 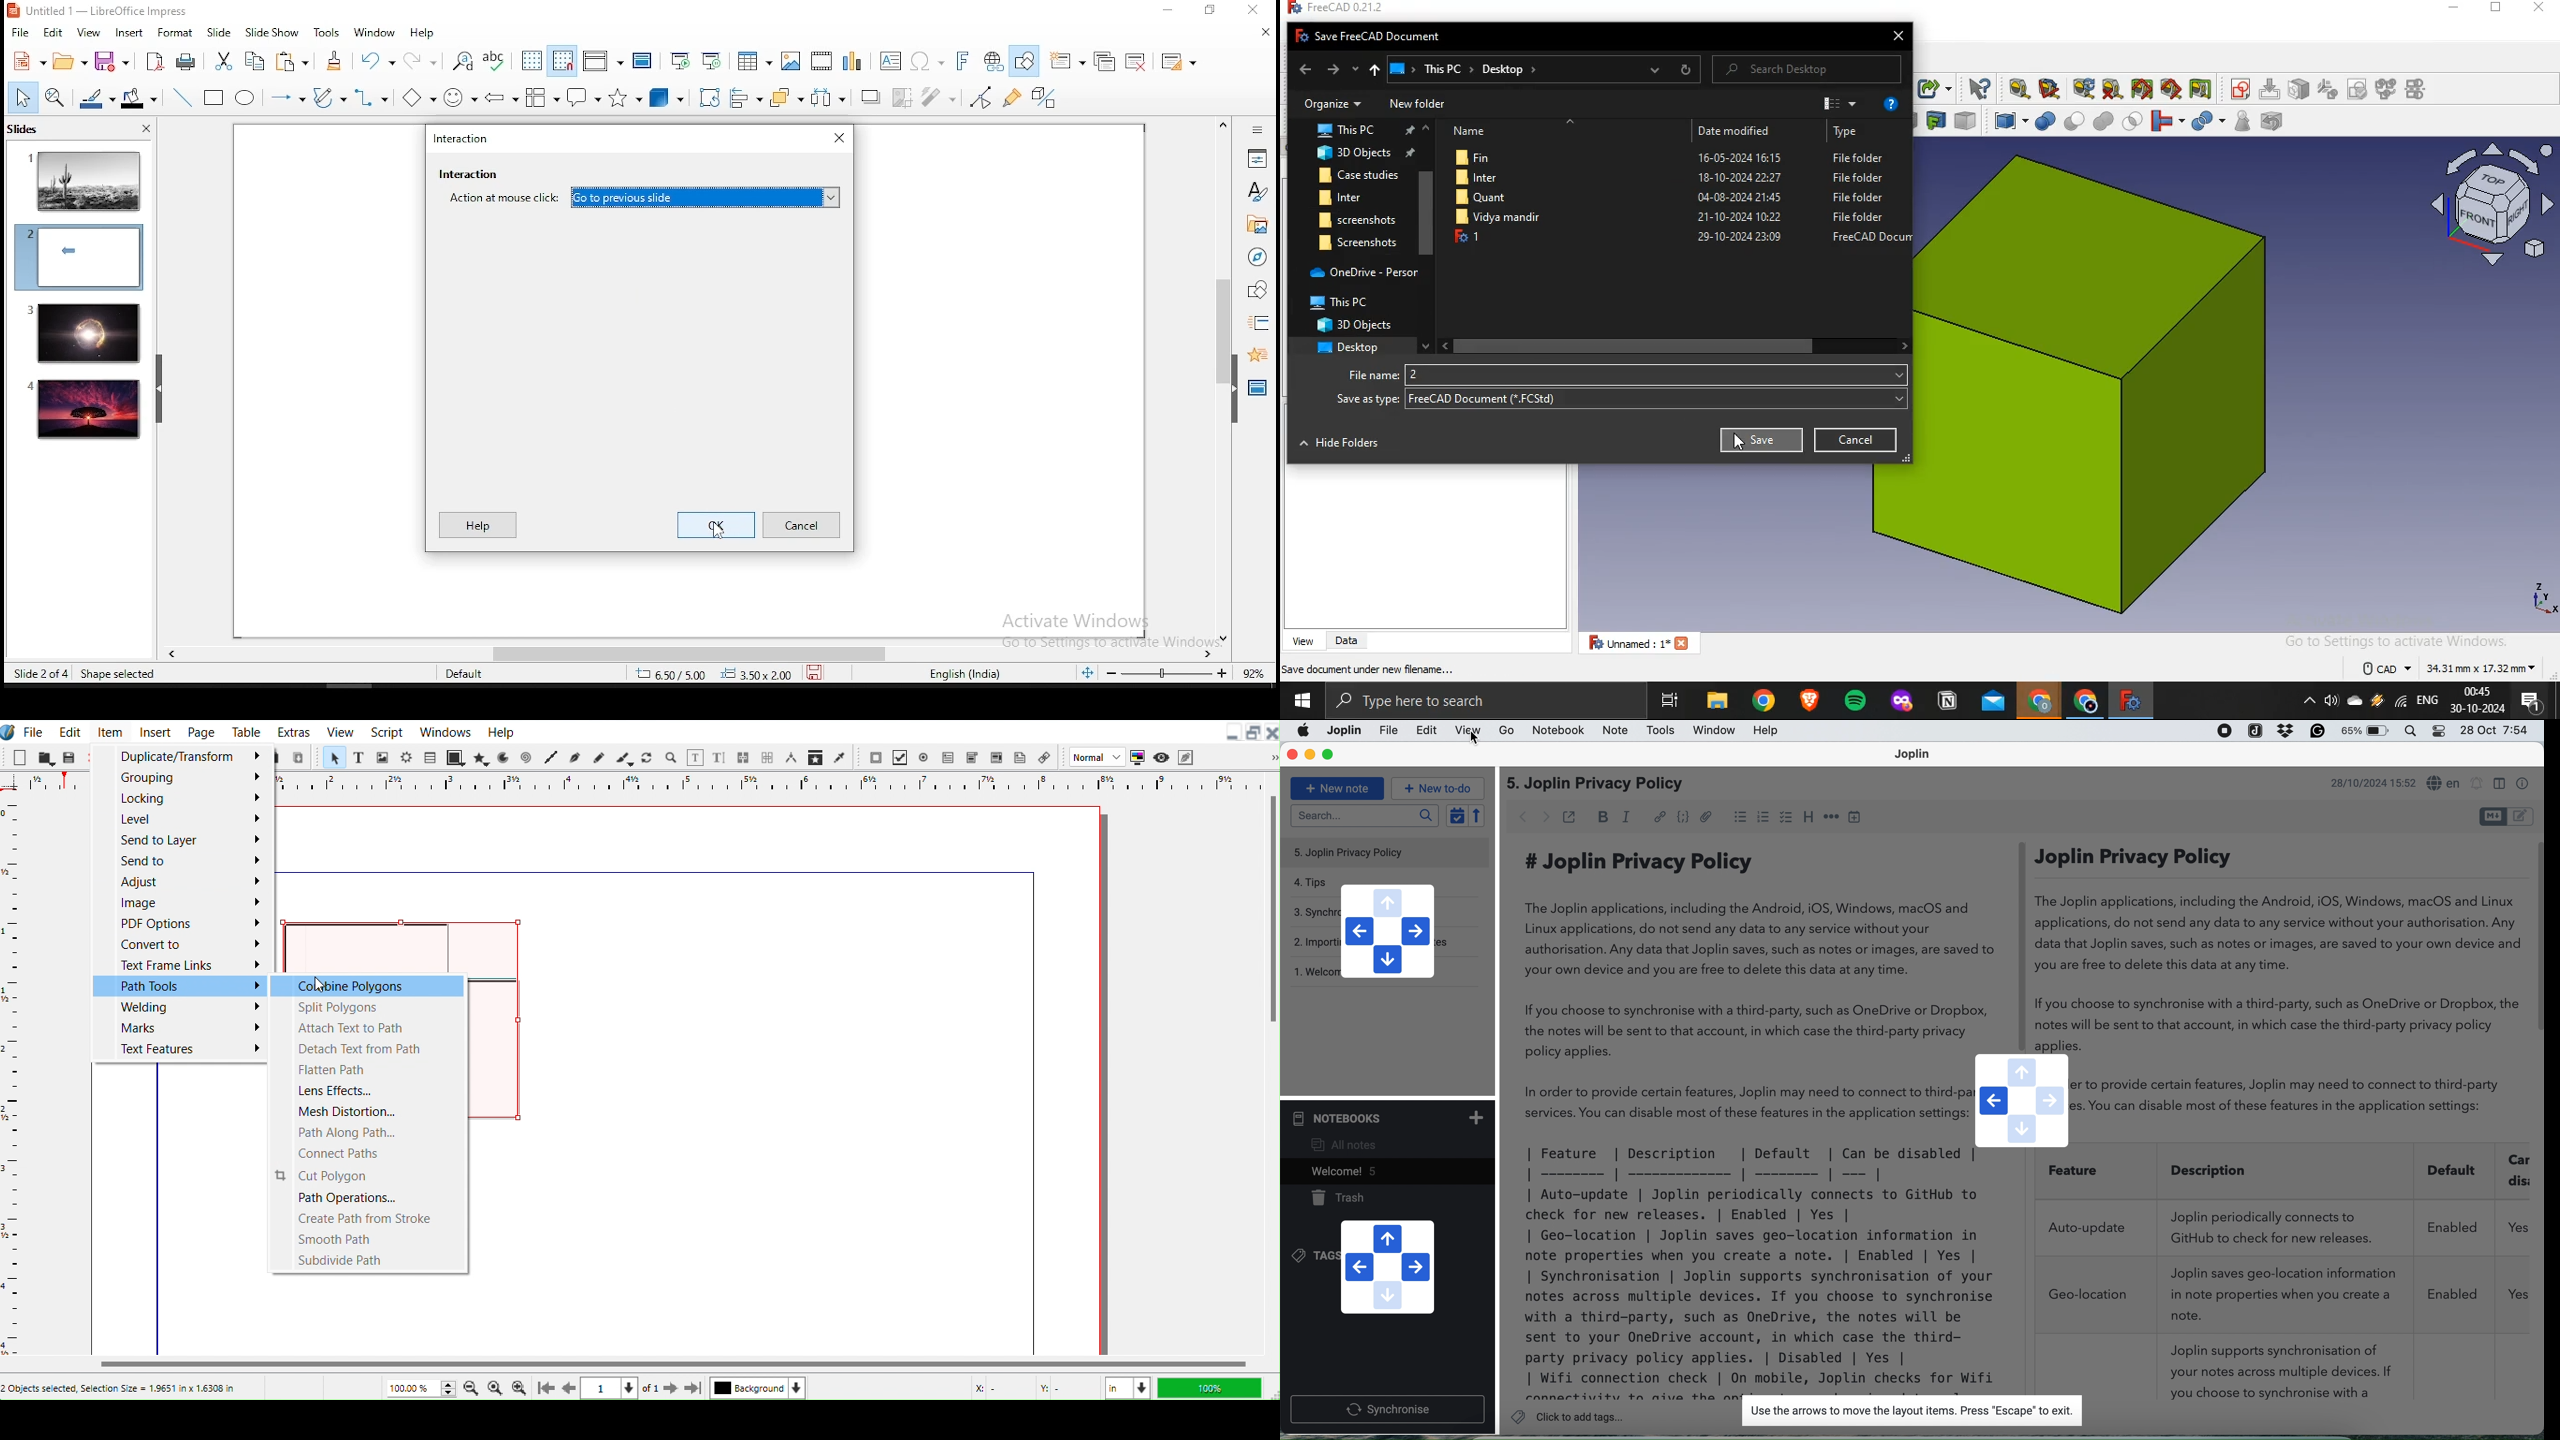 What do you see at coordinates (182, 840) in the screenshot?
I see `Send To Layer` at bounding box center [182, 840].